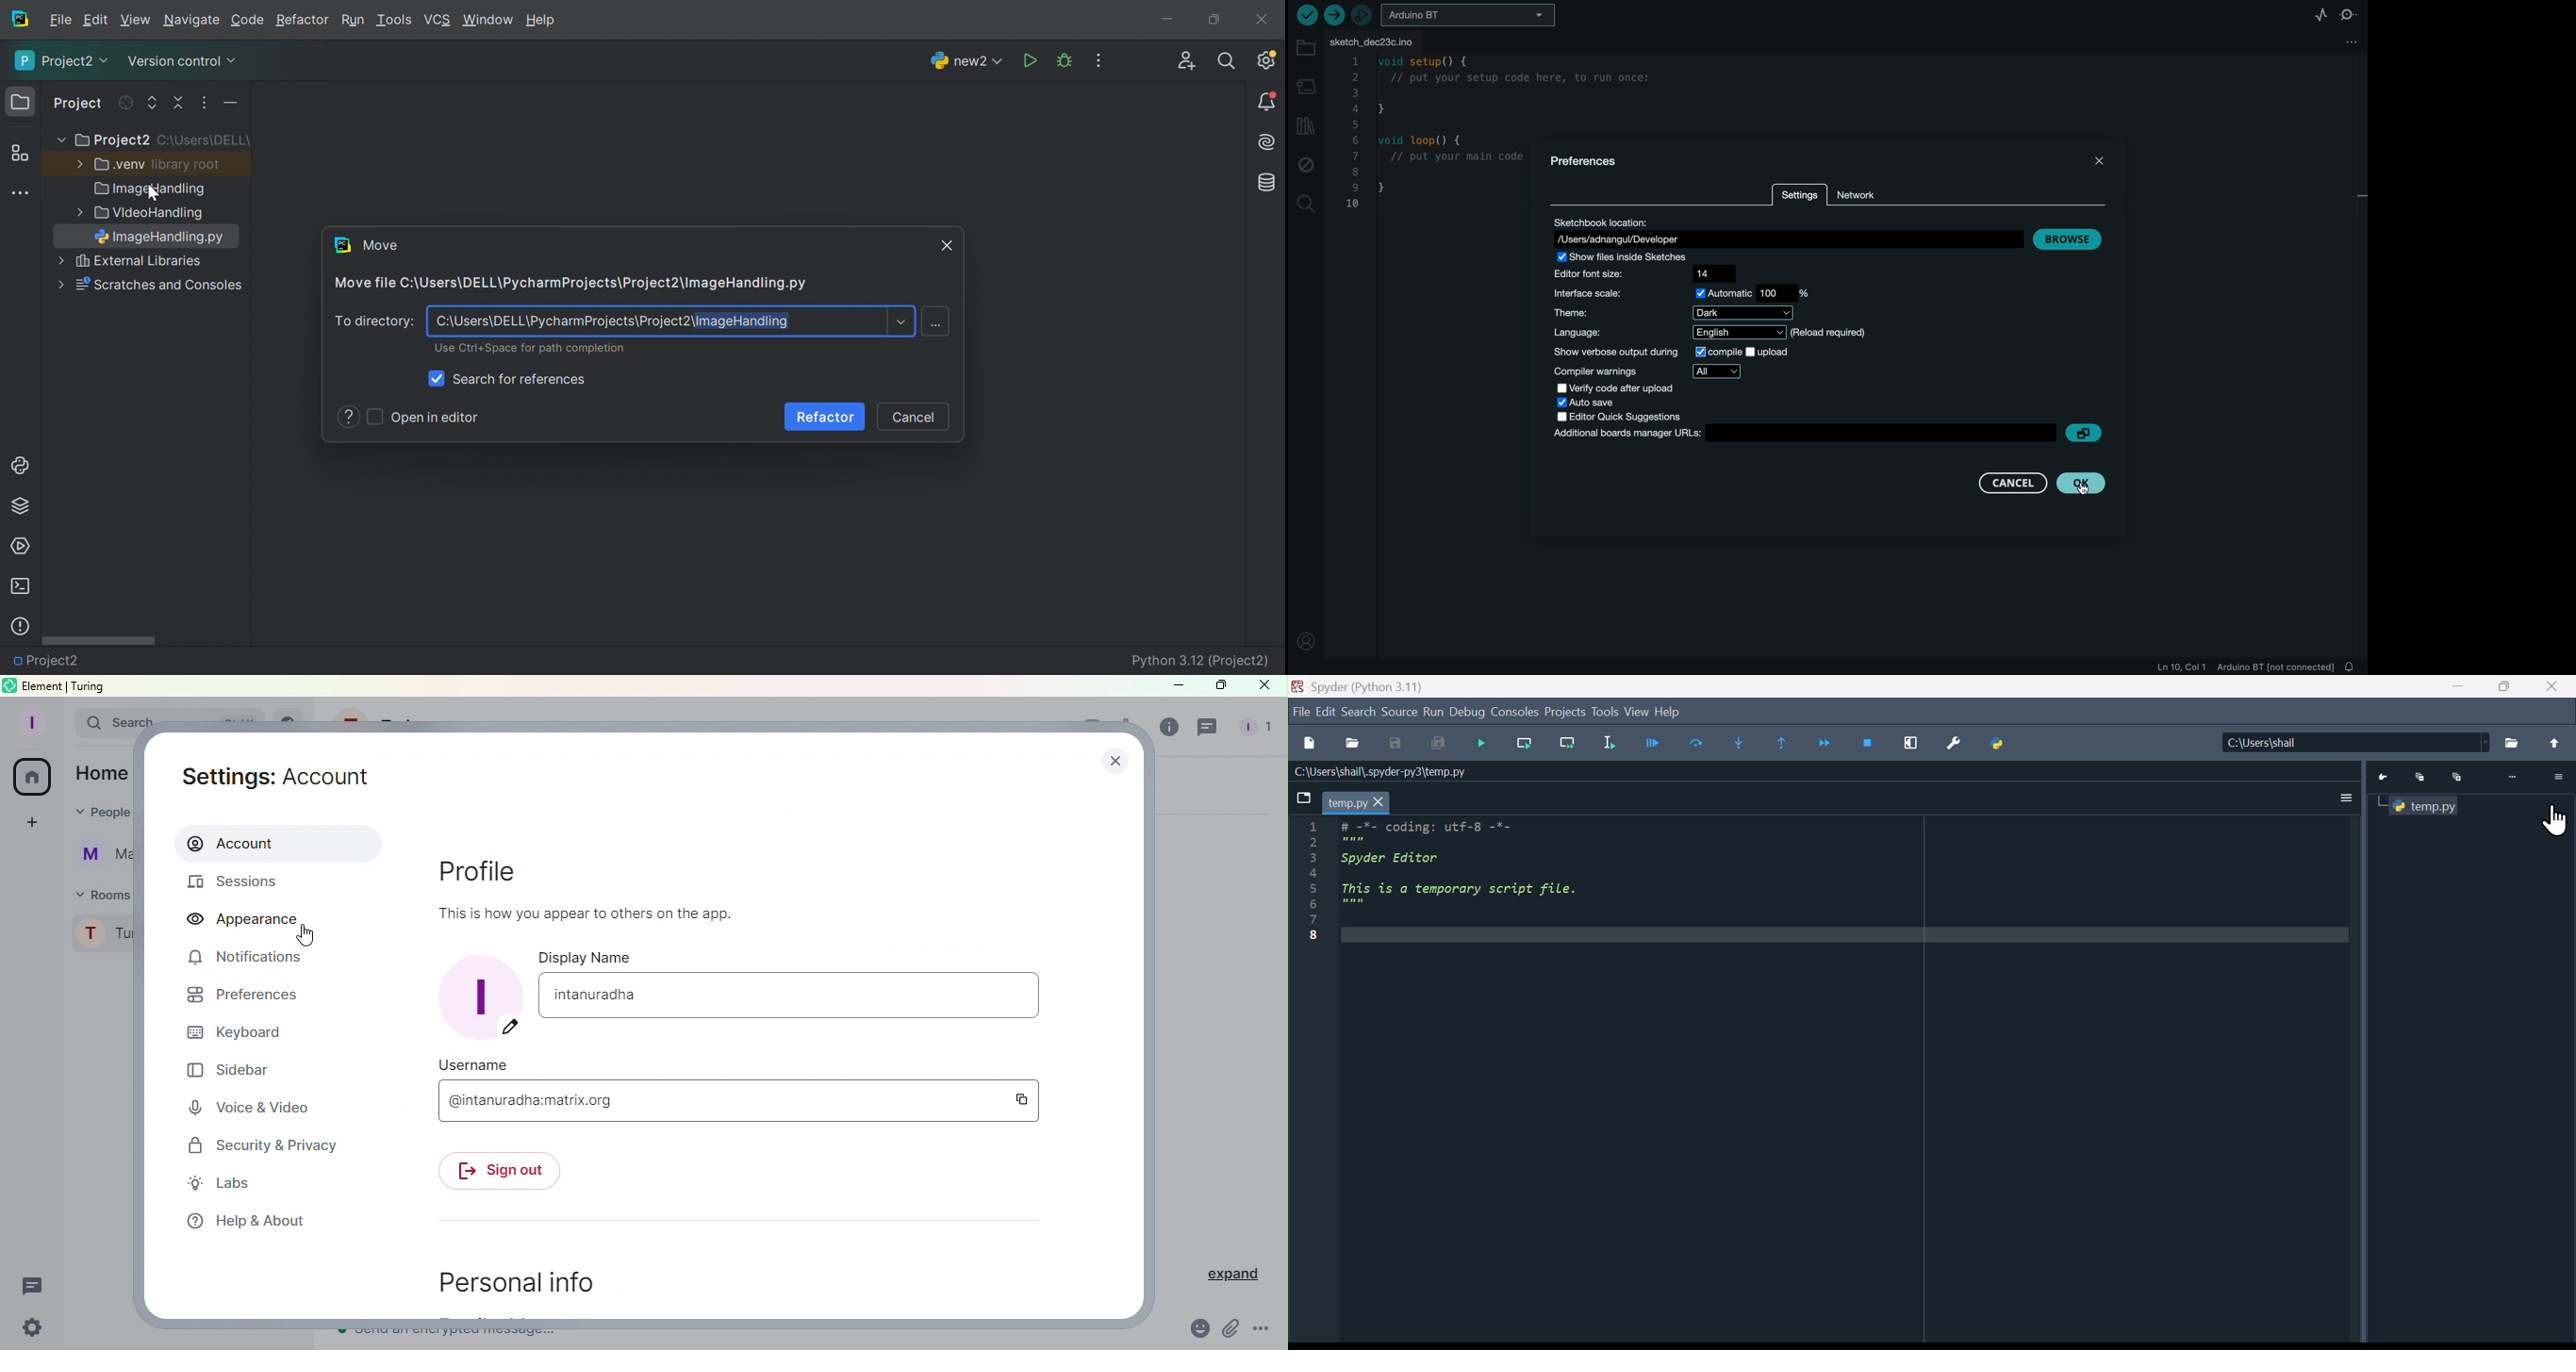  Describe the element at coordinates (1612, 743) in the screenshot. I see `Run selection` at that location.